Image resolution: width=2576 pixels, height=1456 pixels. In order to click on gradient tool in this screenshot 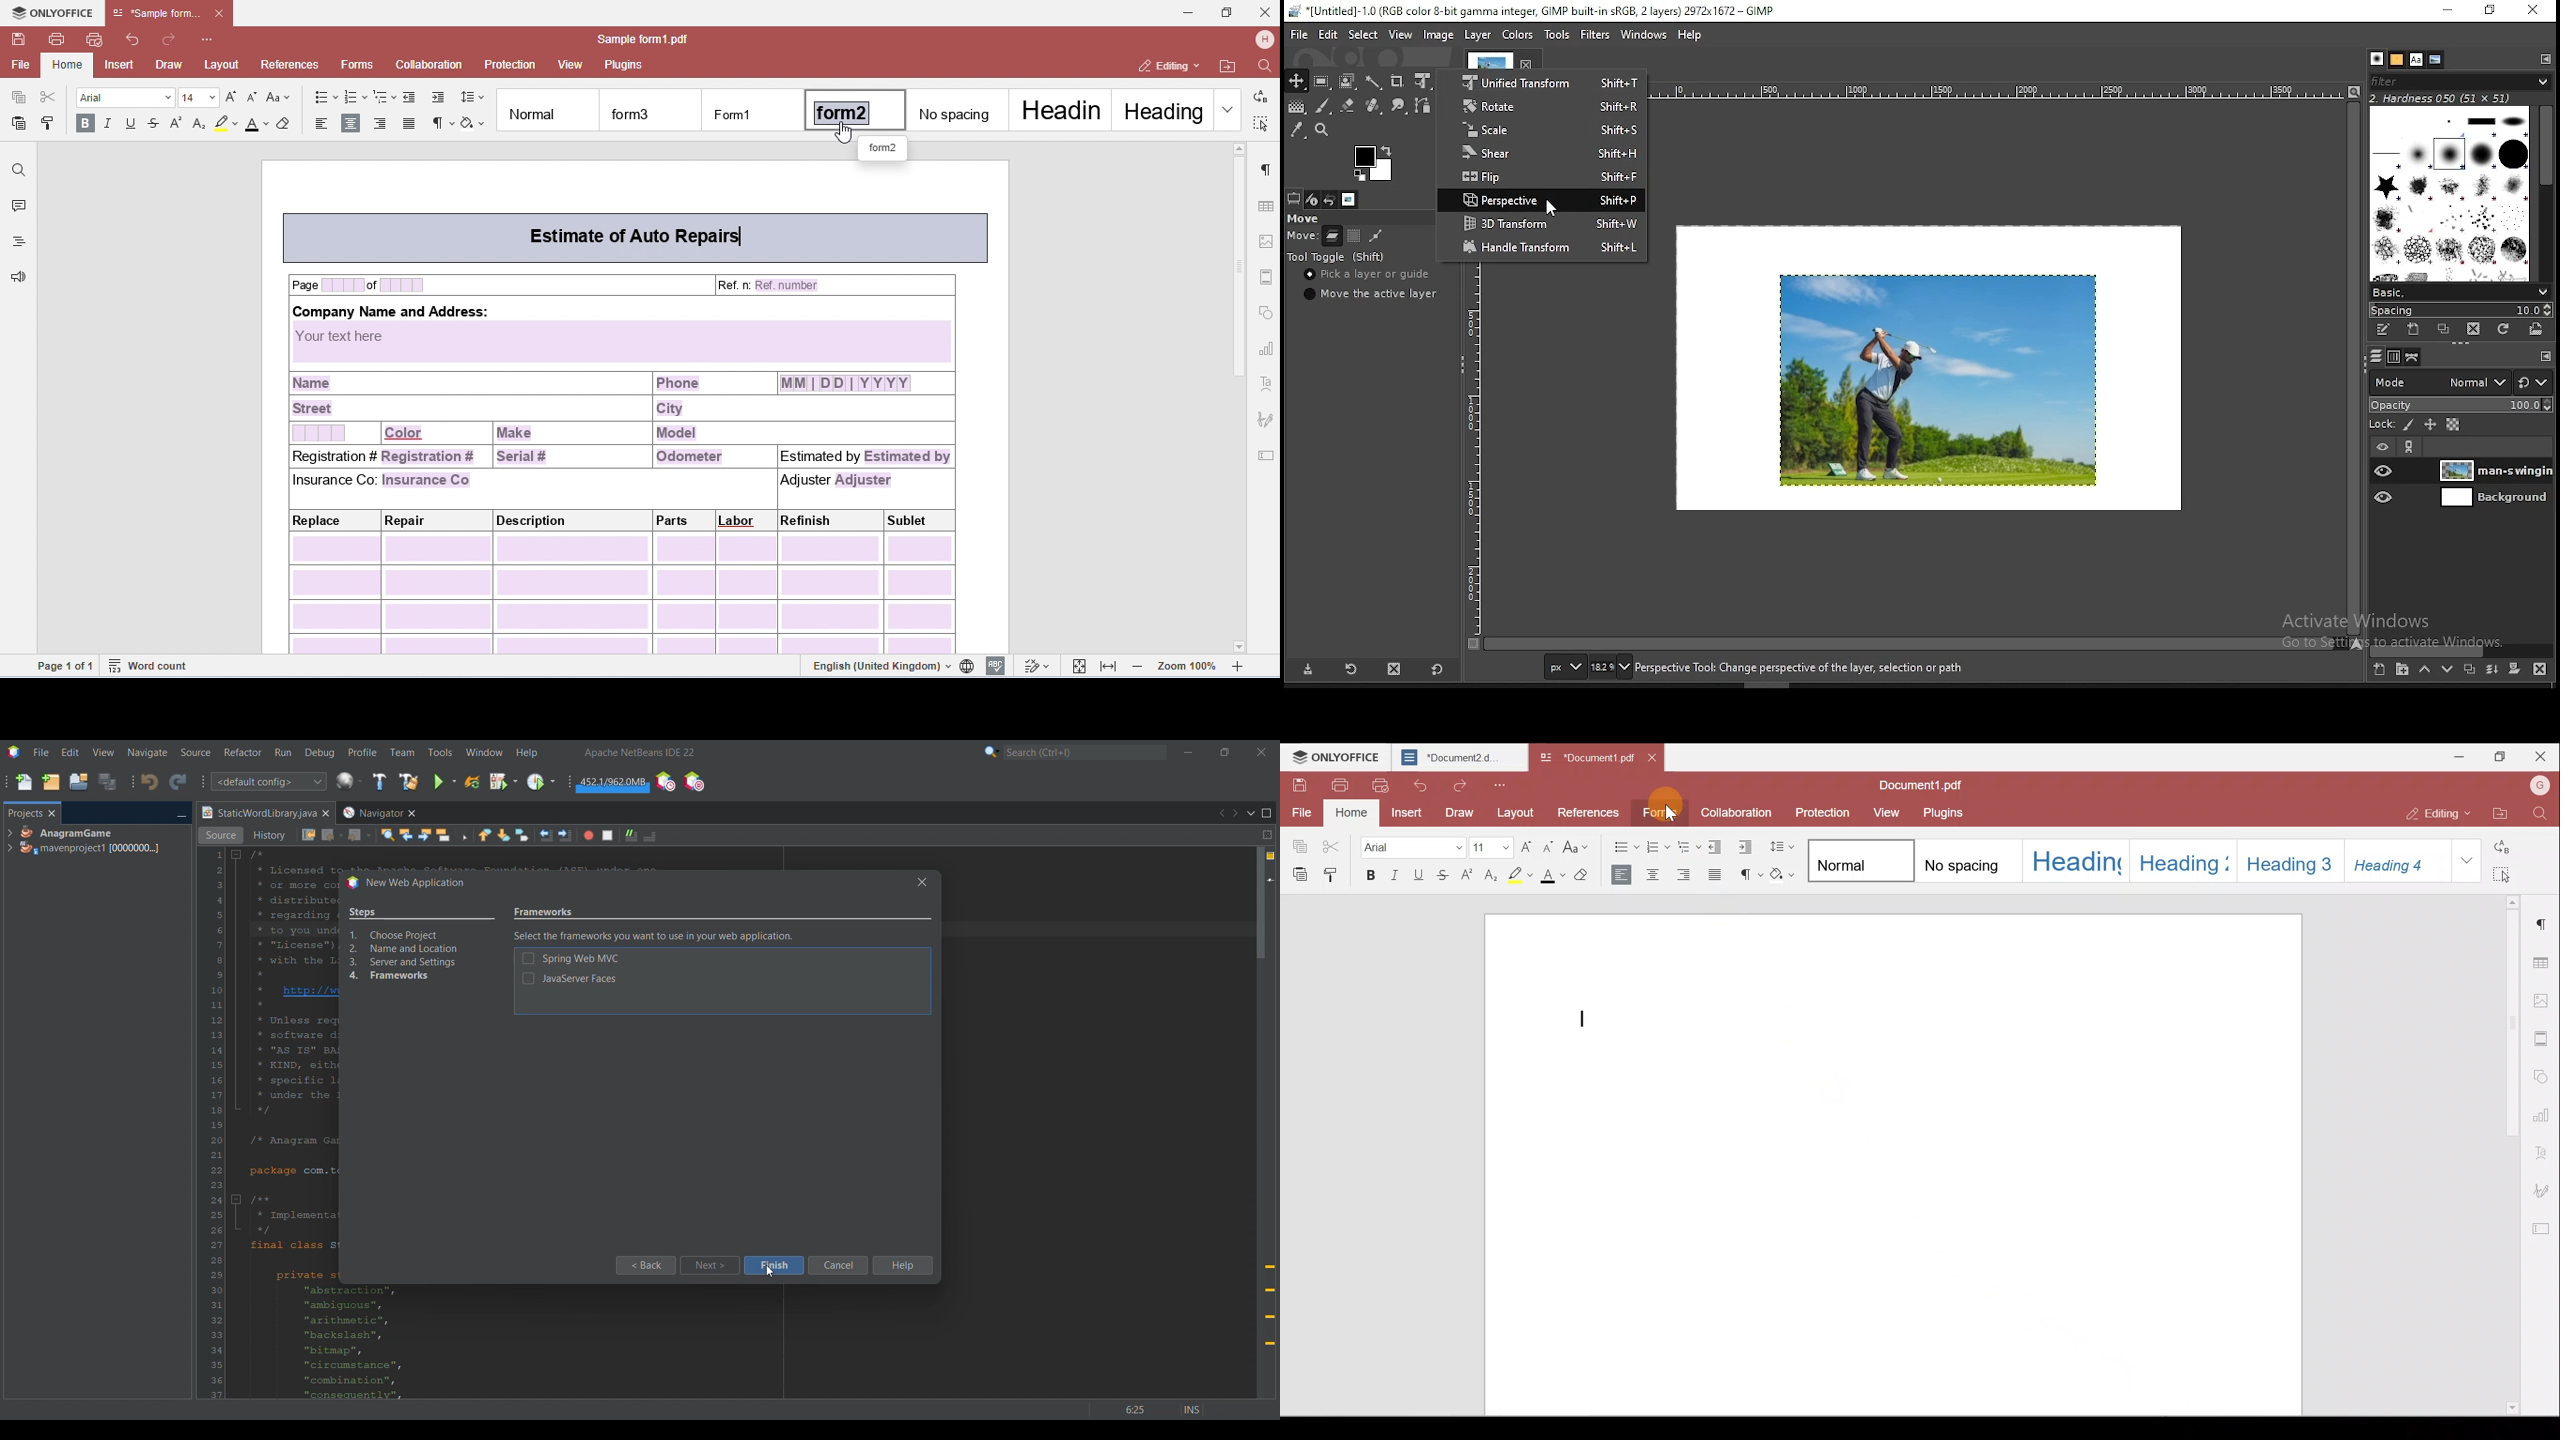, I will do `click(1300, 107)`.